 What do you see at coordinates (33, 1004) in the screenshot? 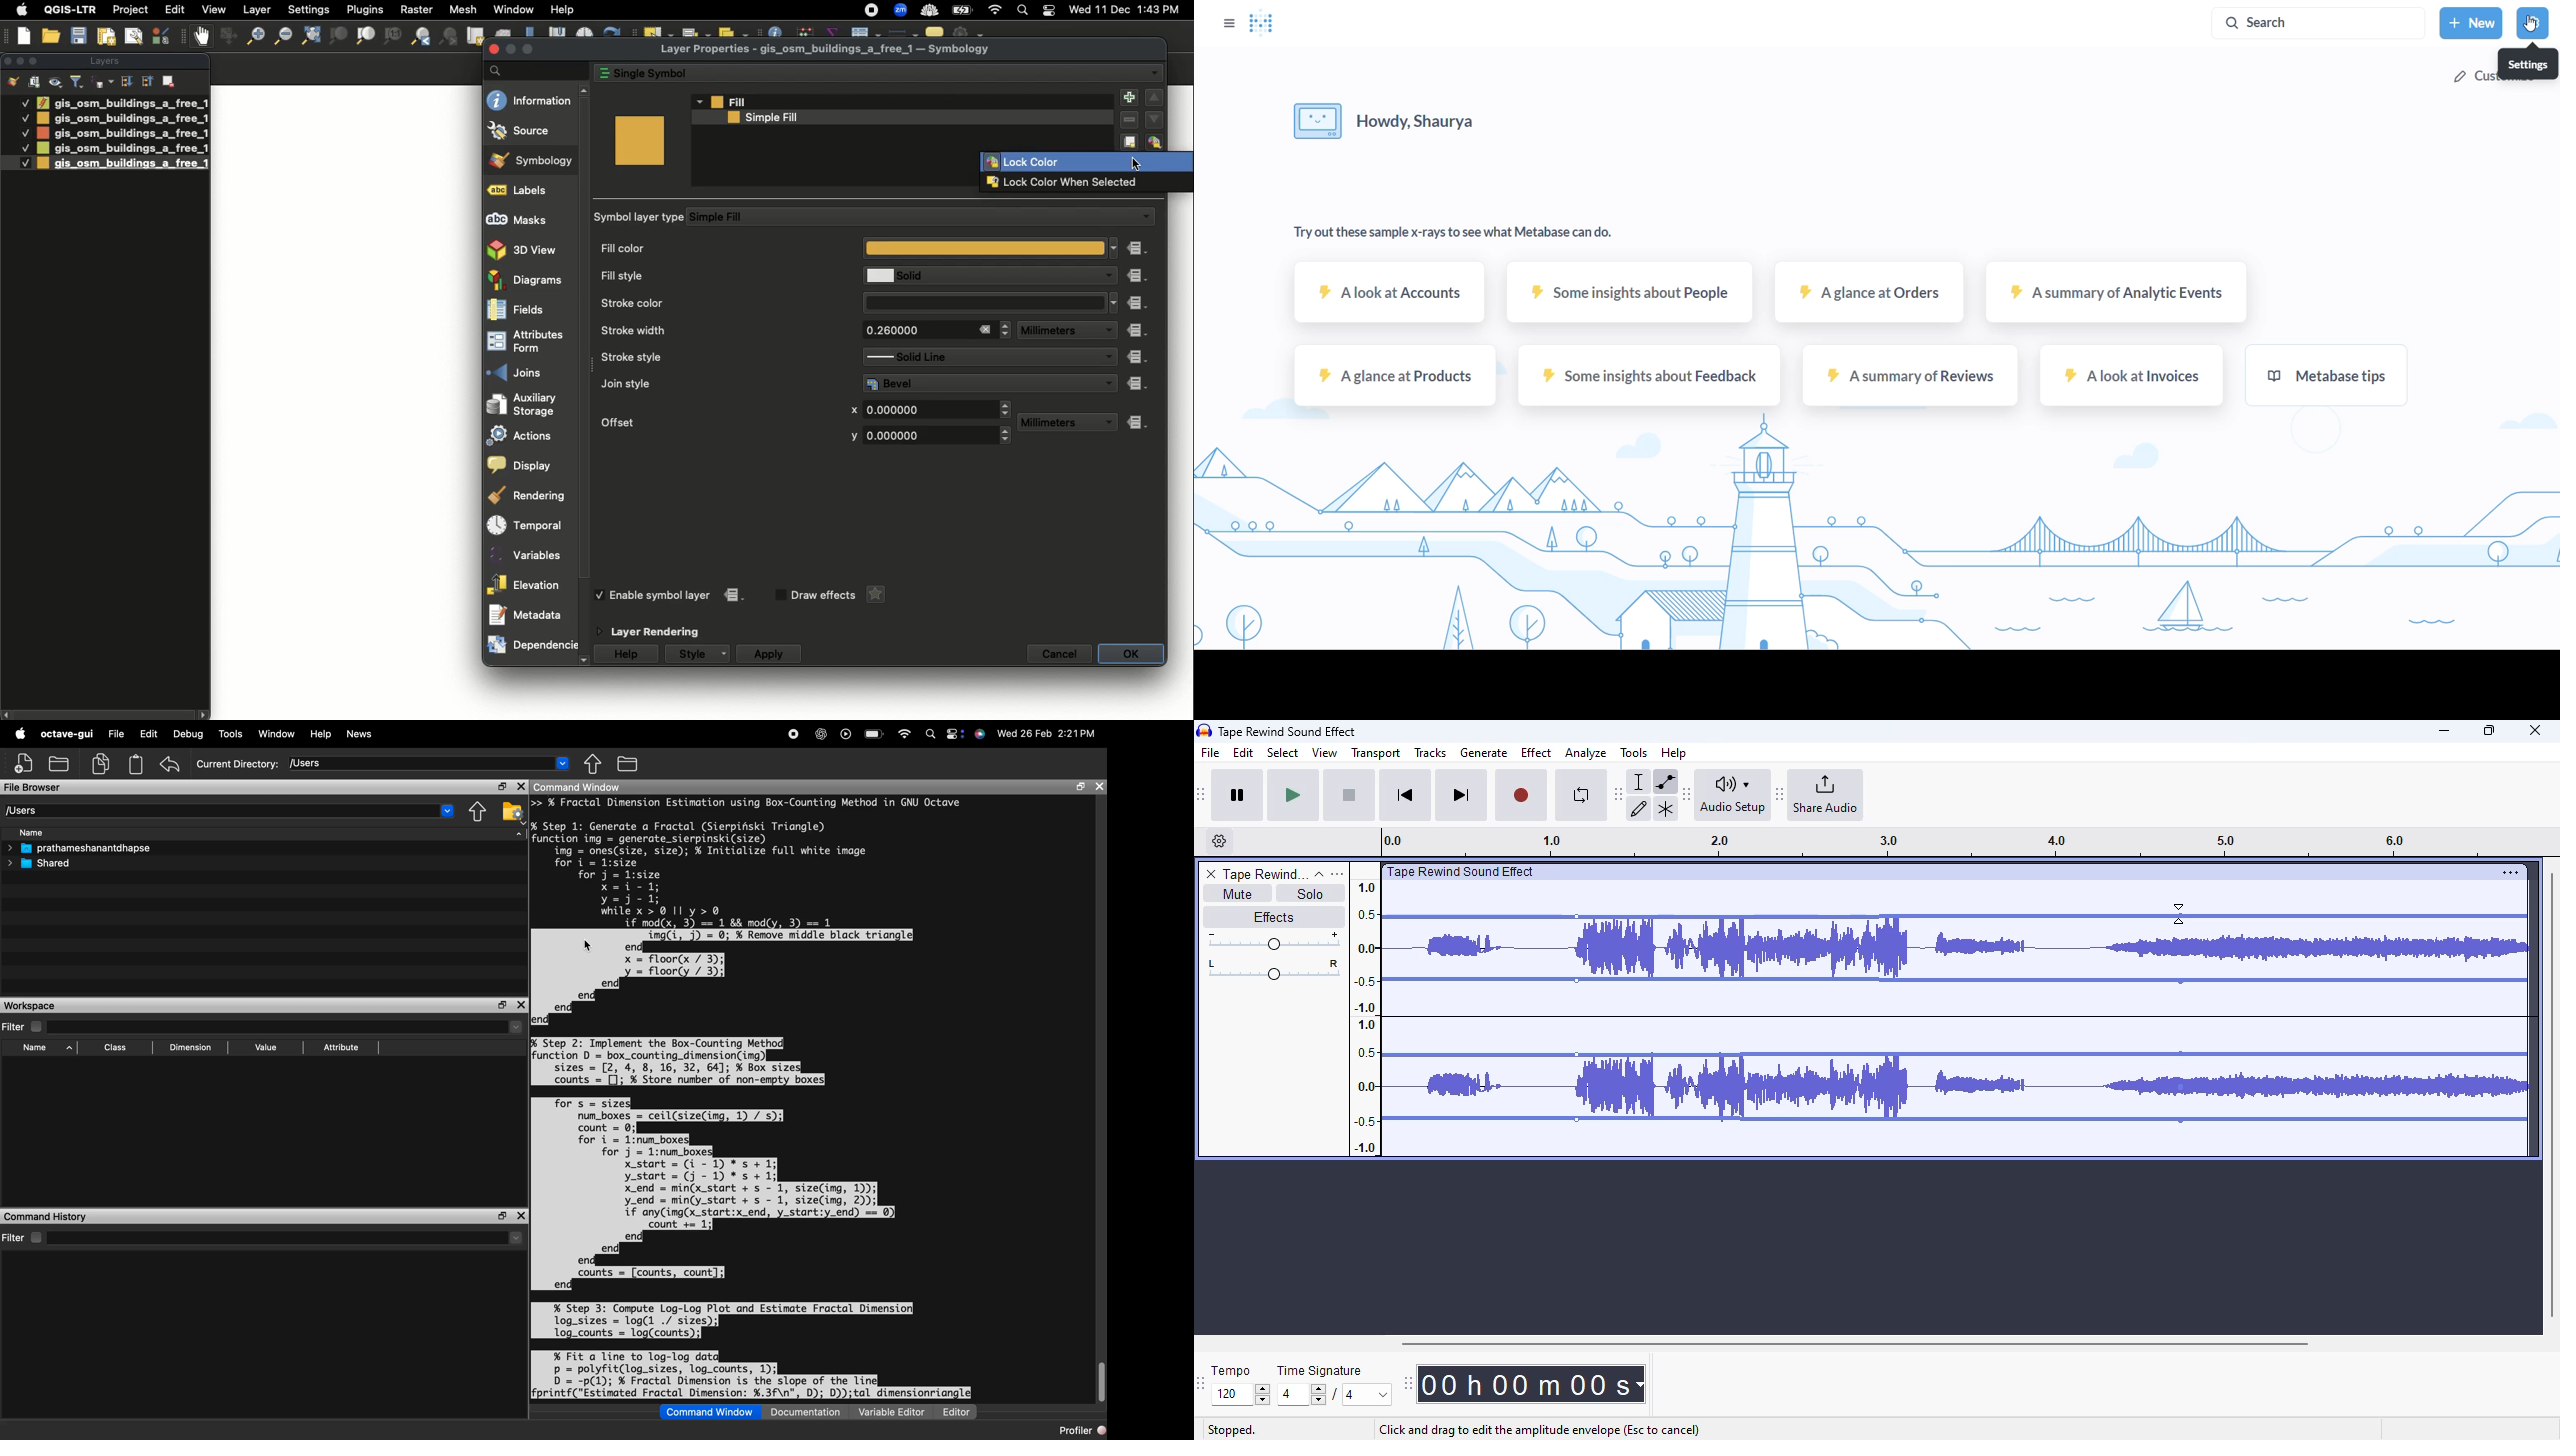
I see `Workspace` at bounding box center [33, 1004].